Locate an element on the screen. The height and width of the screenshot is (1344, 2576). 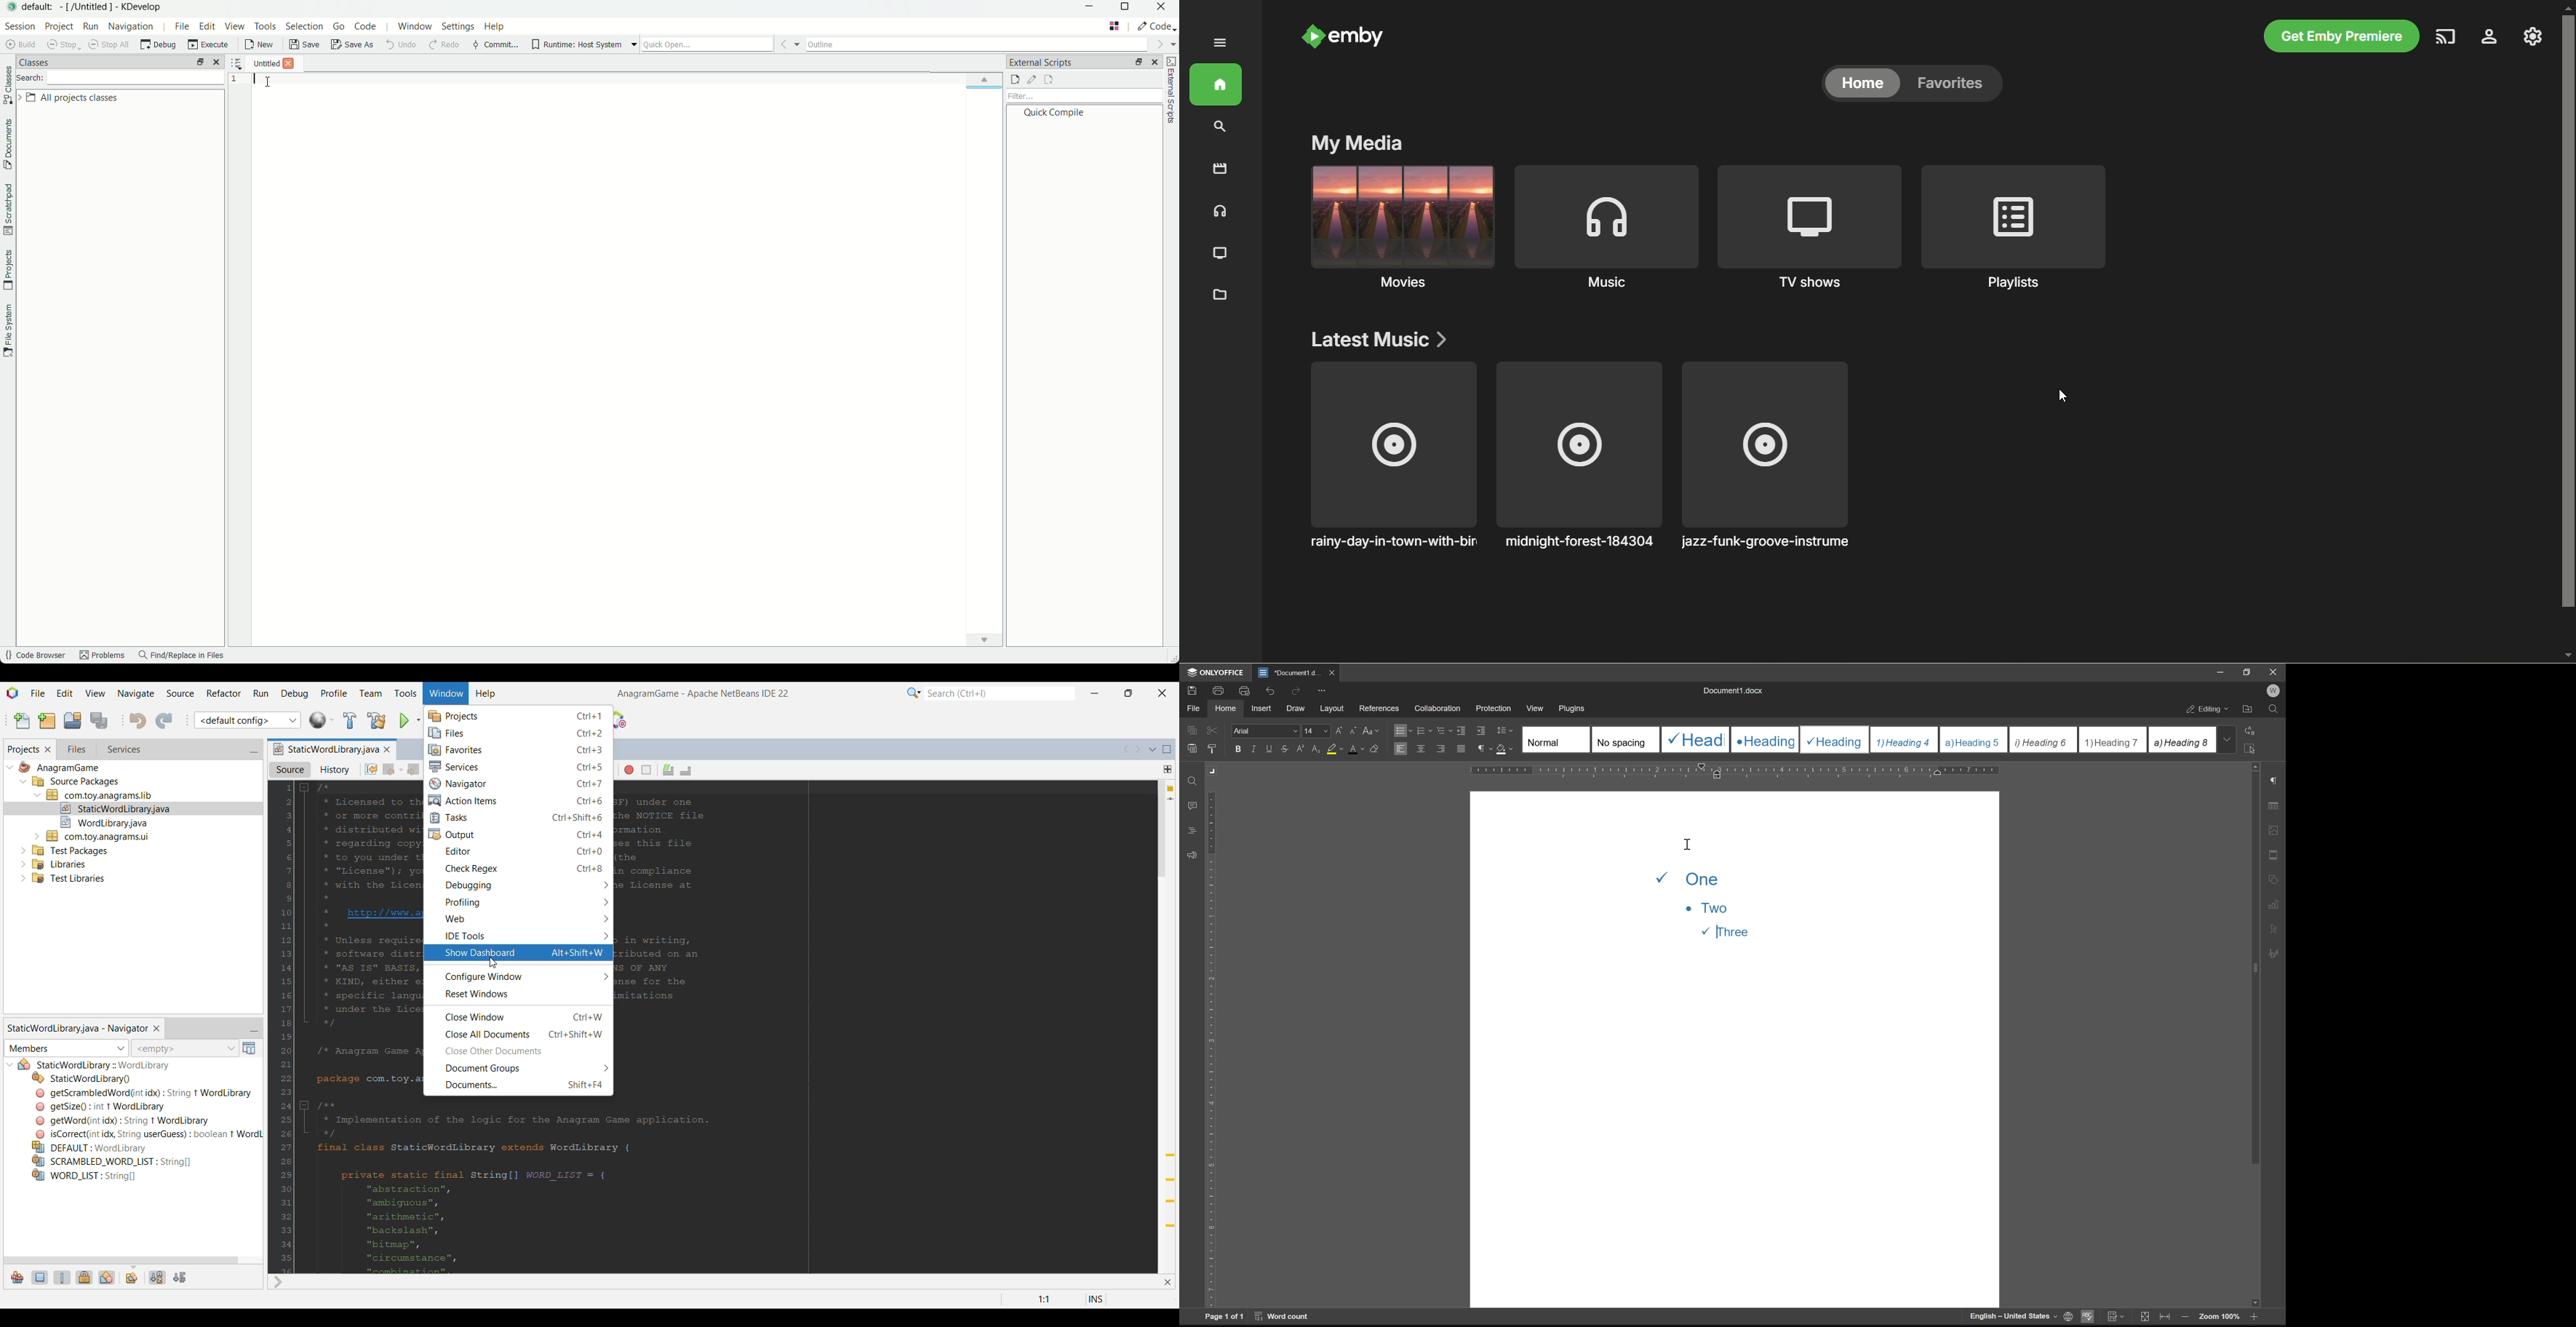
Reset window is located at coordinates (518, 994).